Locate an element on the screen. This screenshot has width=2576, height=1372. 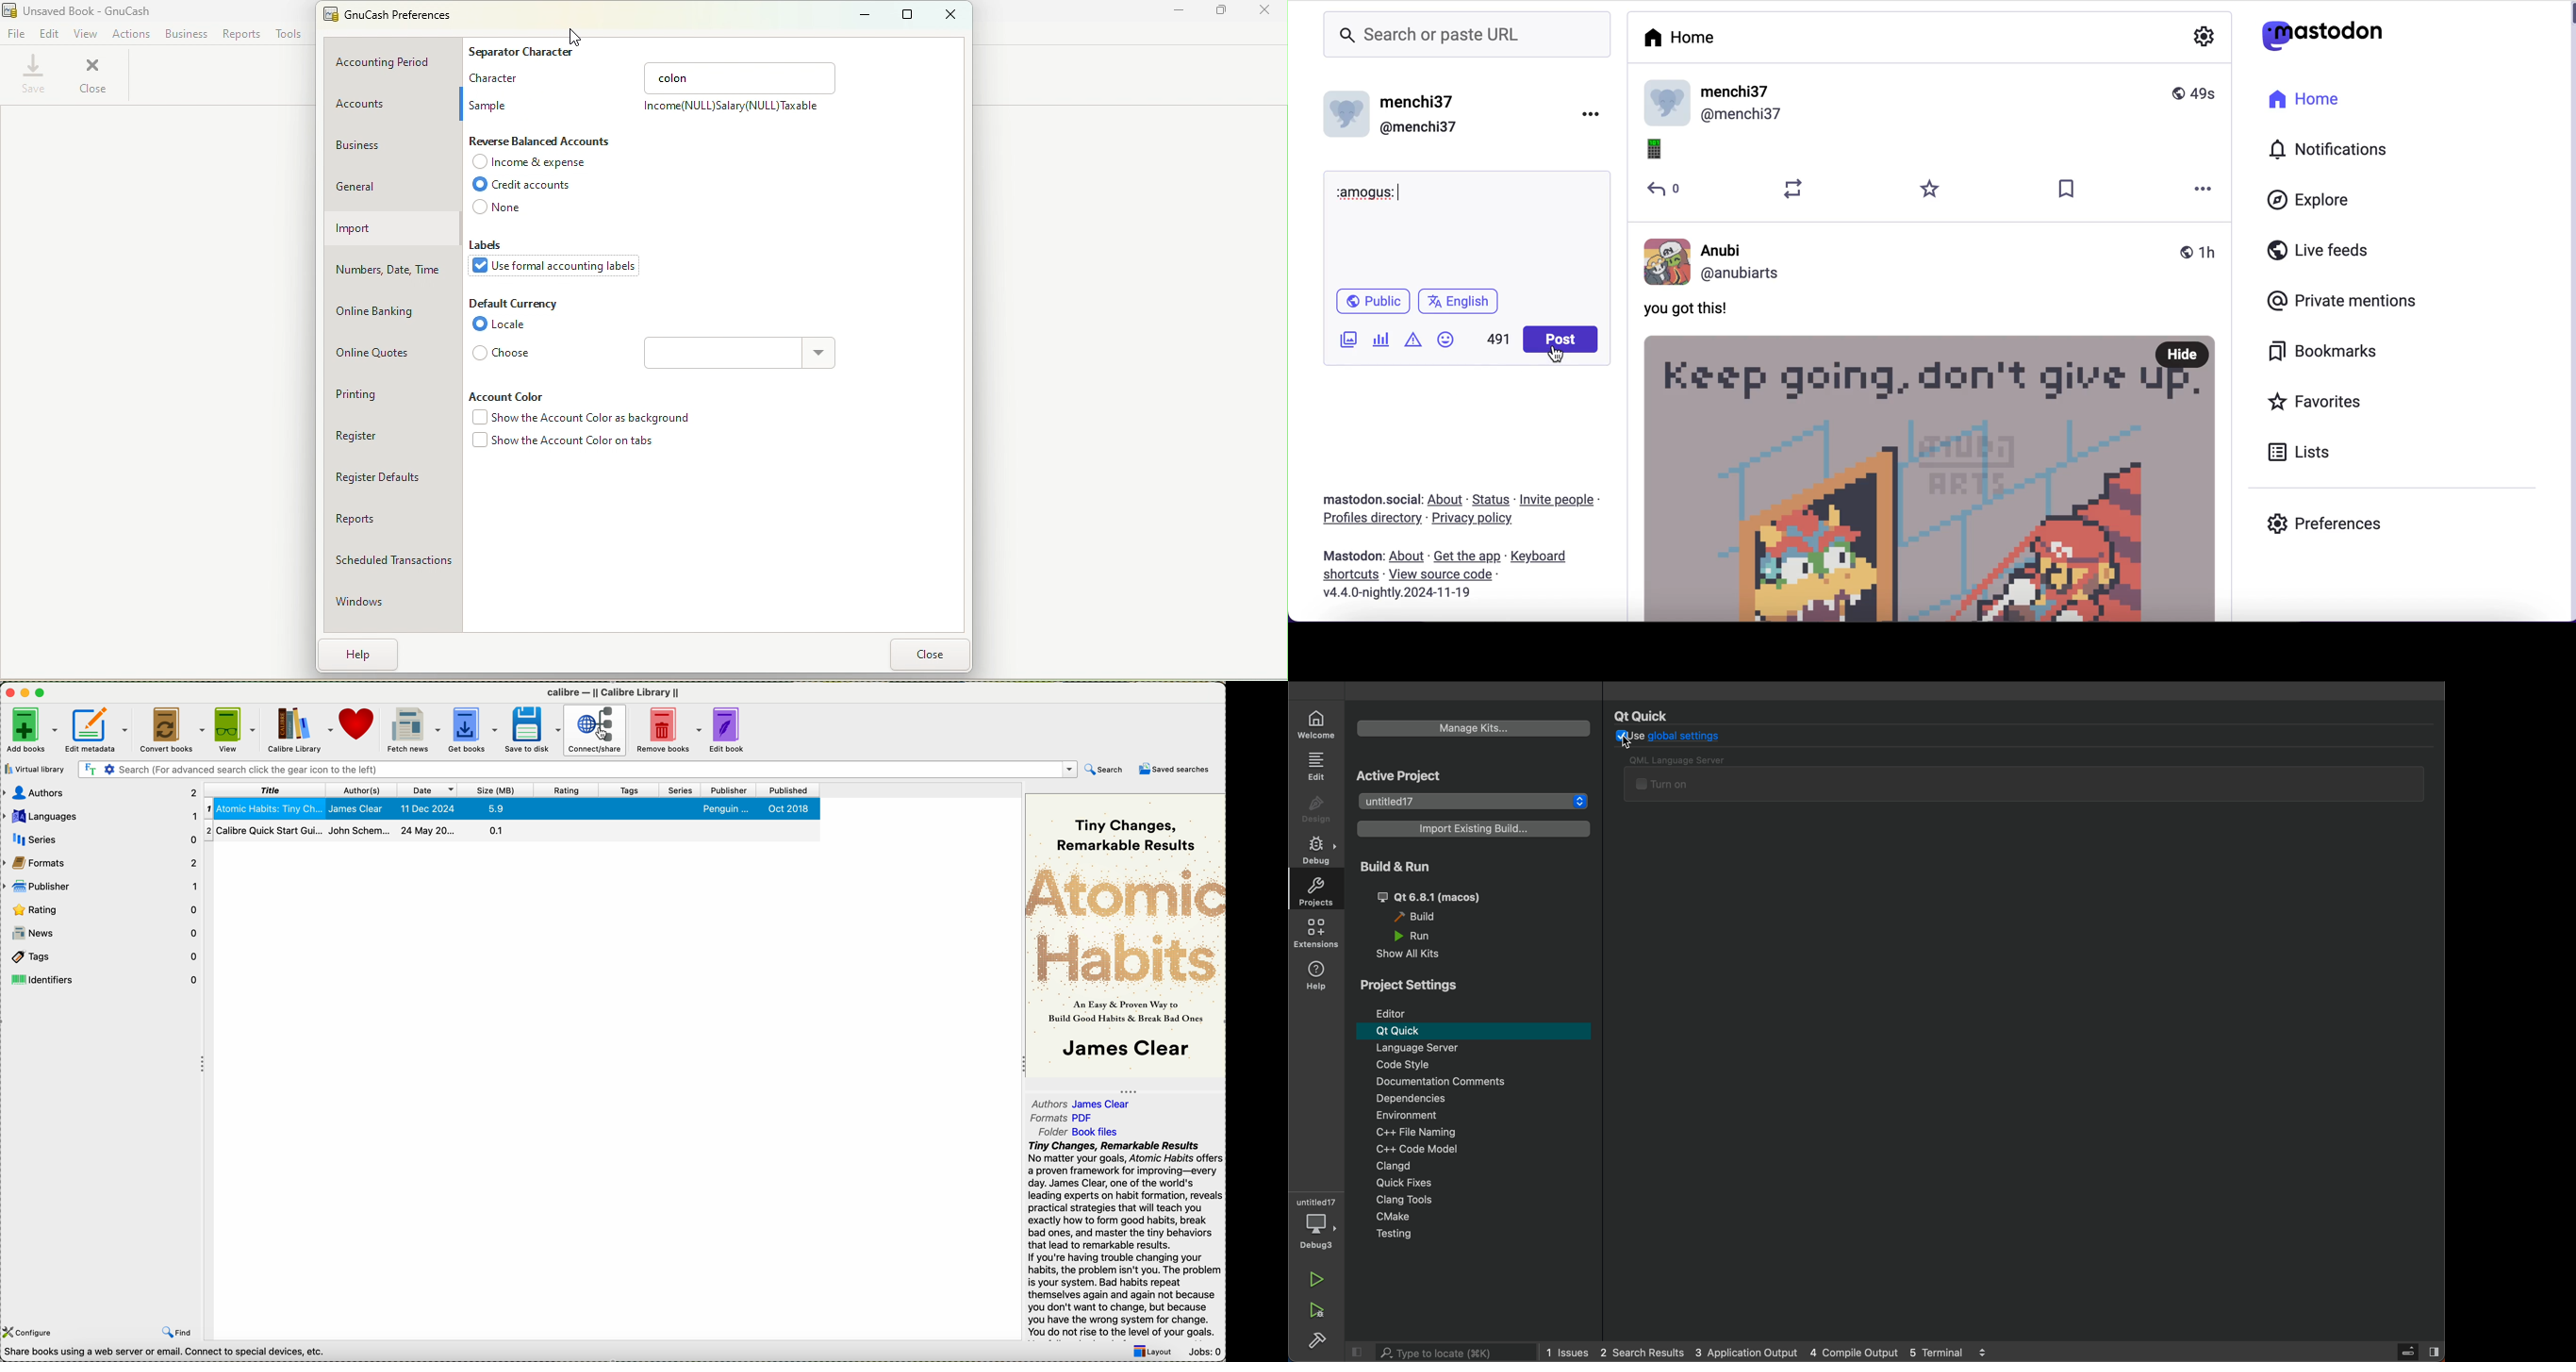
privacy policy is located at coordinates (1481, 520).